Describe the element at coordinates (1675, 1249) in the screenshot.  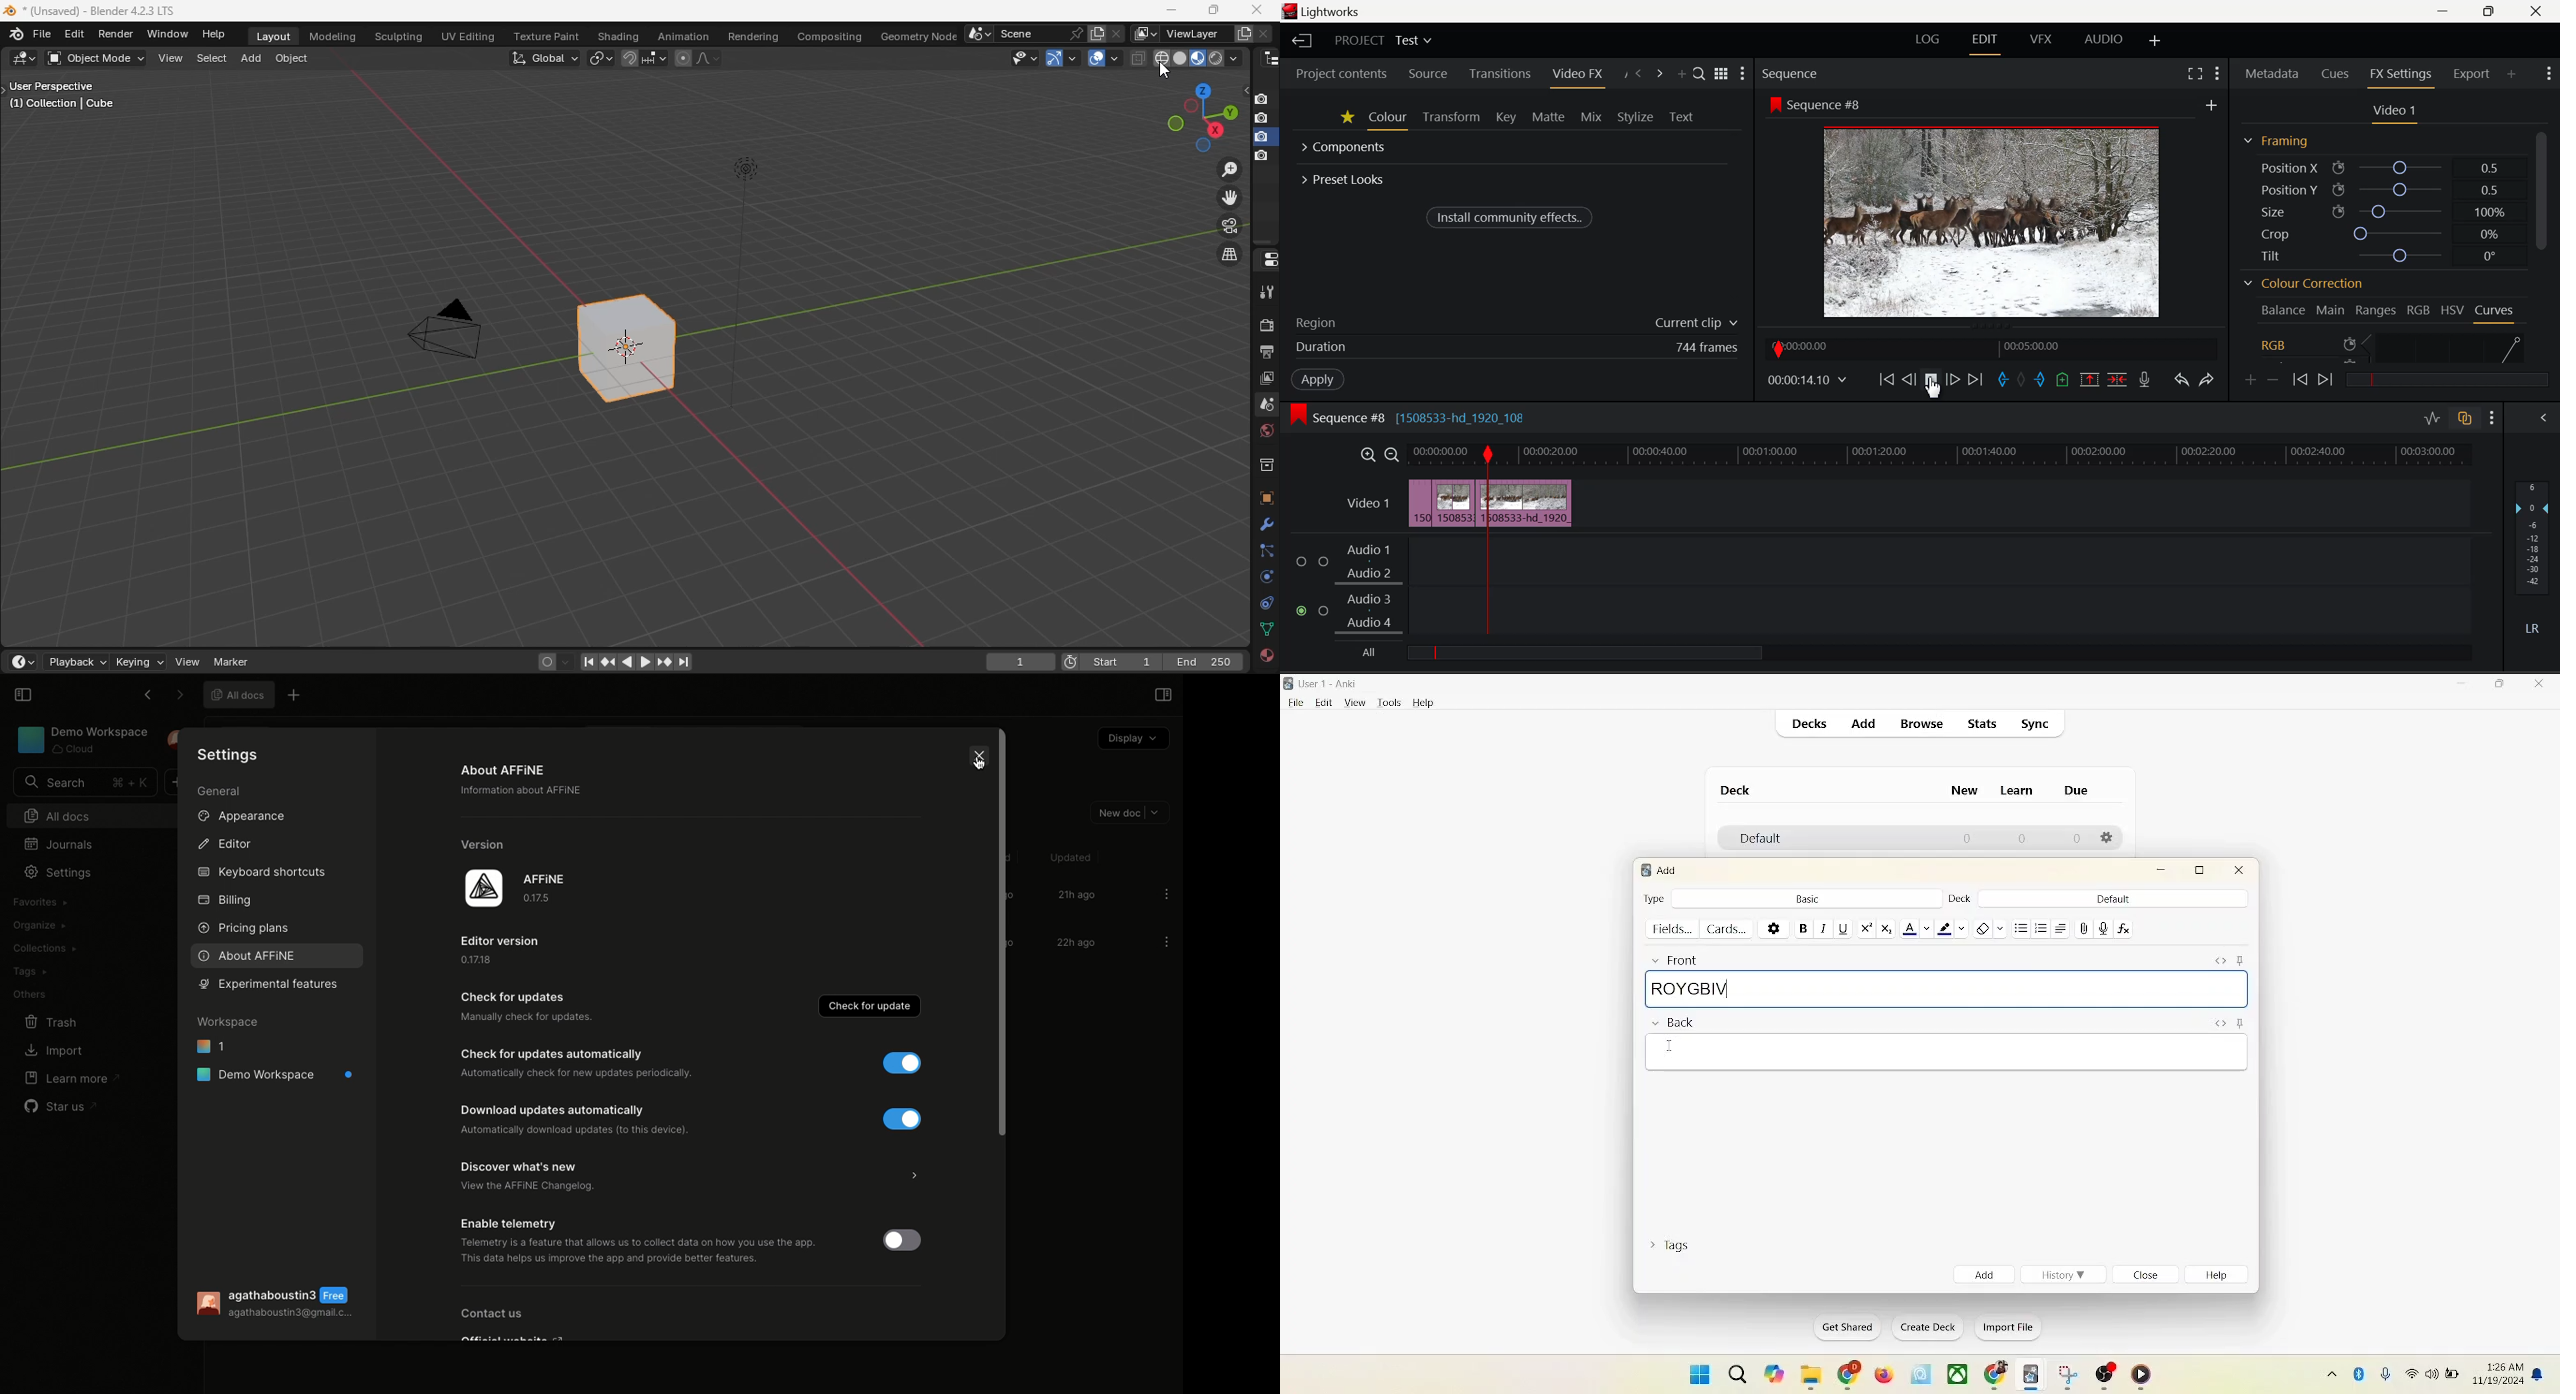
I see `tags` at that location.